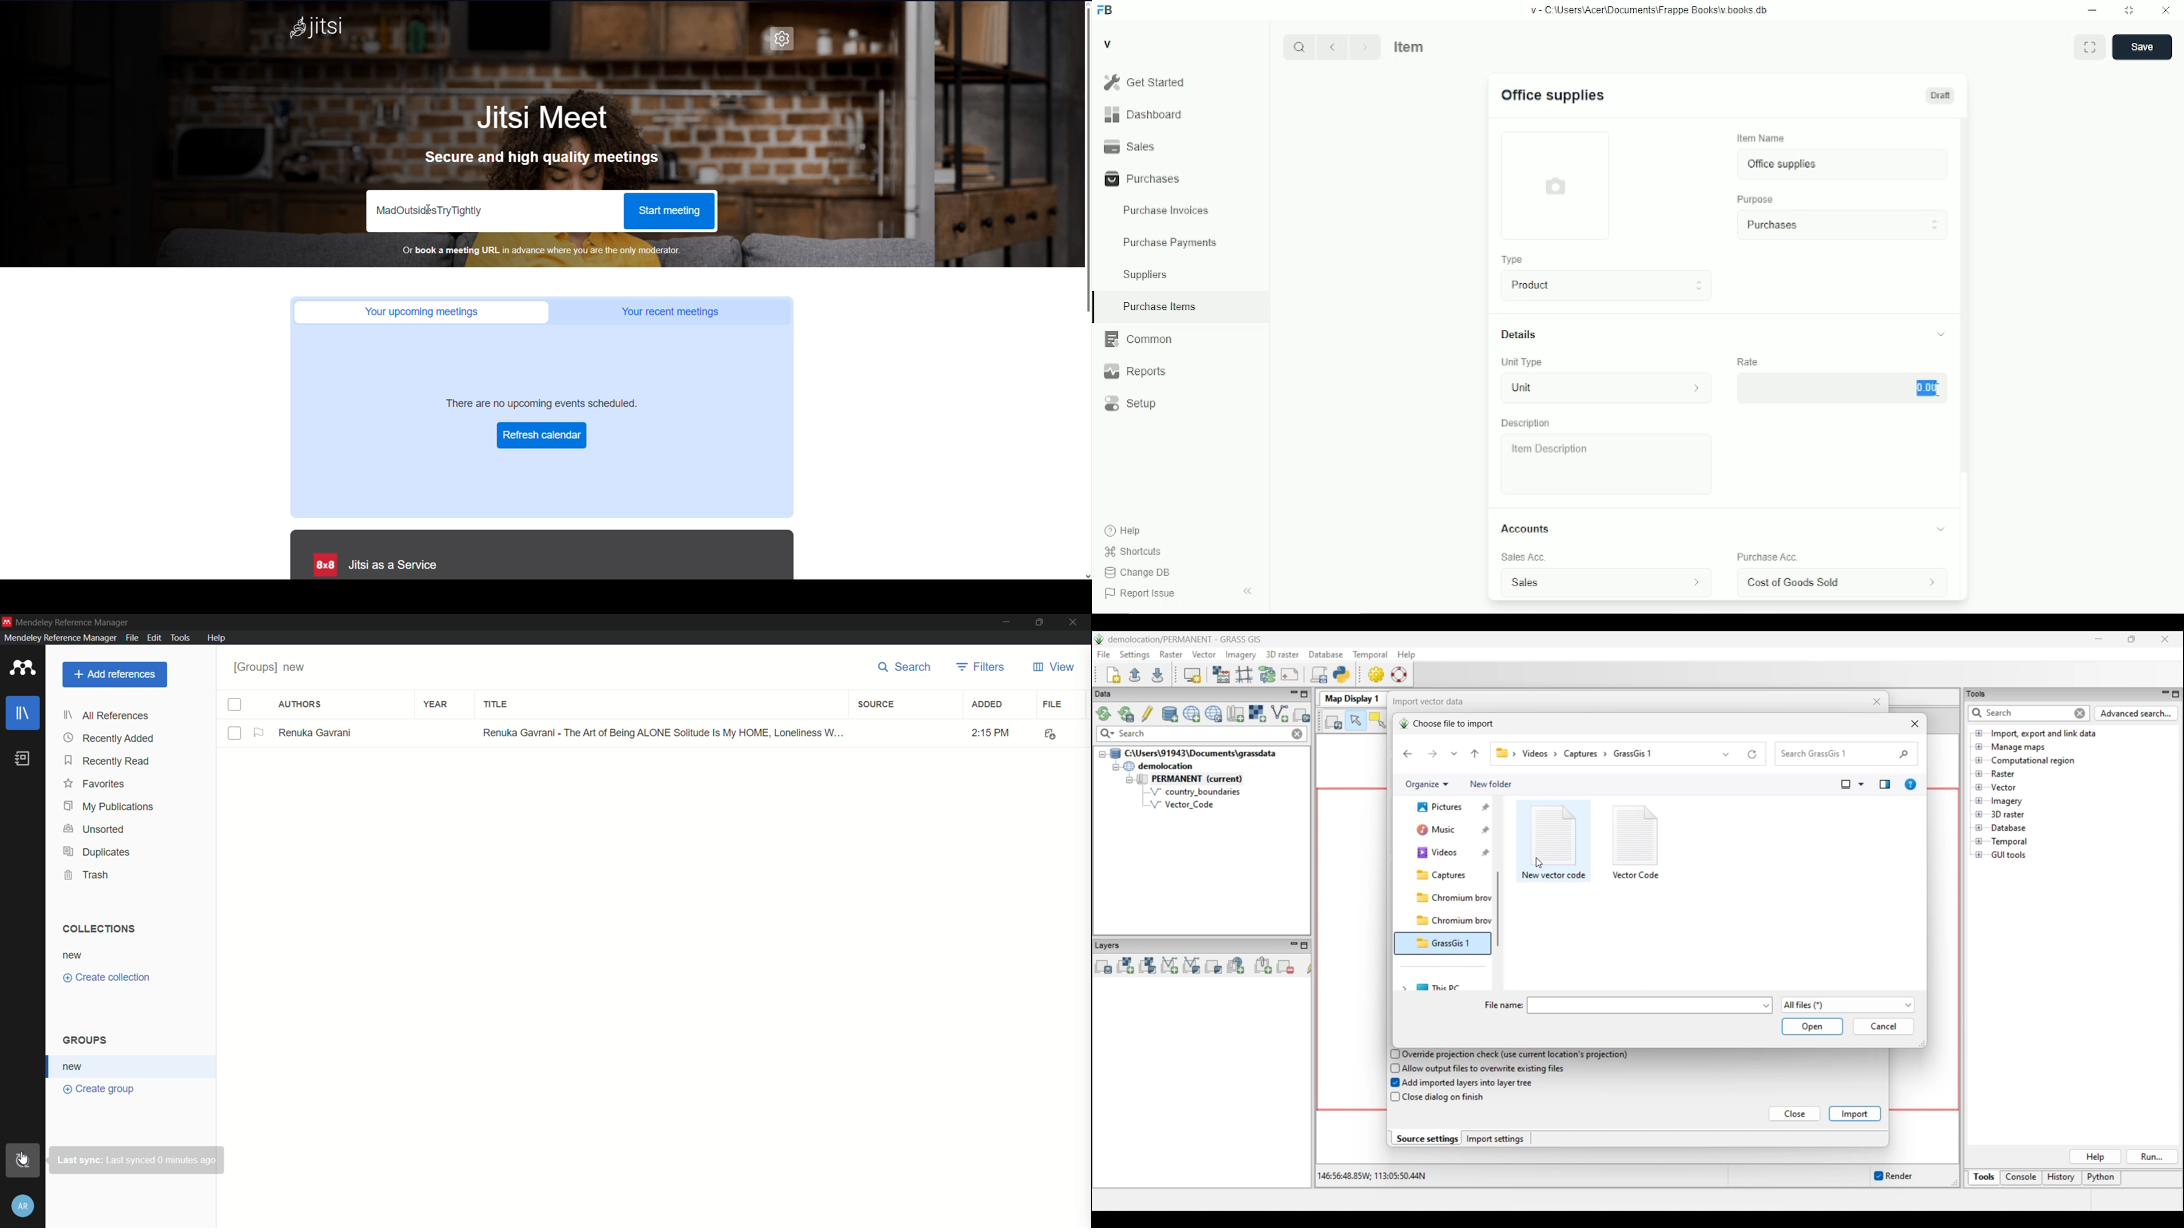 The height and width of the screenshot is (1232, 2184). What do you see at coordinates (1843, 164) in the screenshot?
I see `office supplies` at bounding box center [1843, 164].